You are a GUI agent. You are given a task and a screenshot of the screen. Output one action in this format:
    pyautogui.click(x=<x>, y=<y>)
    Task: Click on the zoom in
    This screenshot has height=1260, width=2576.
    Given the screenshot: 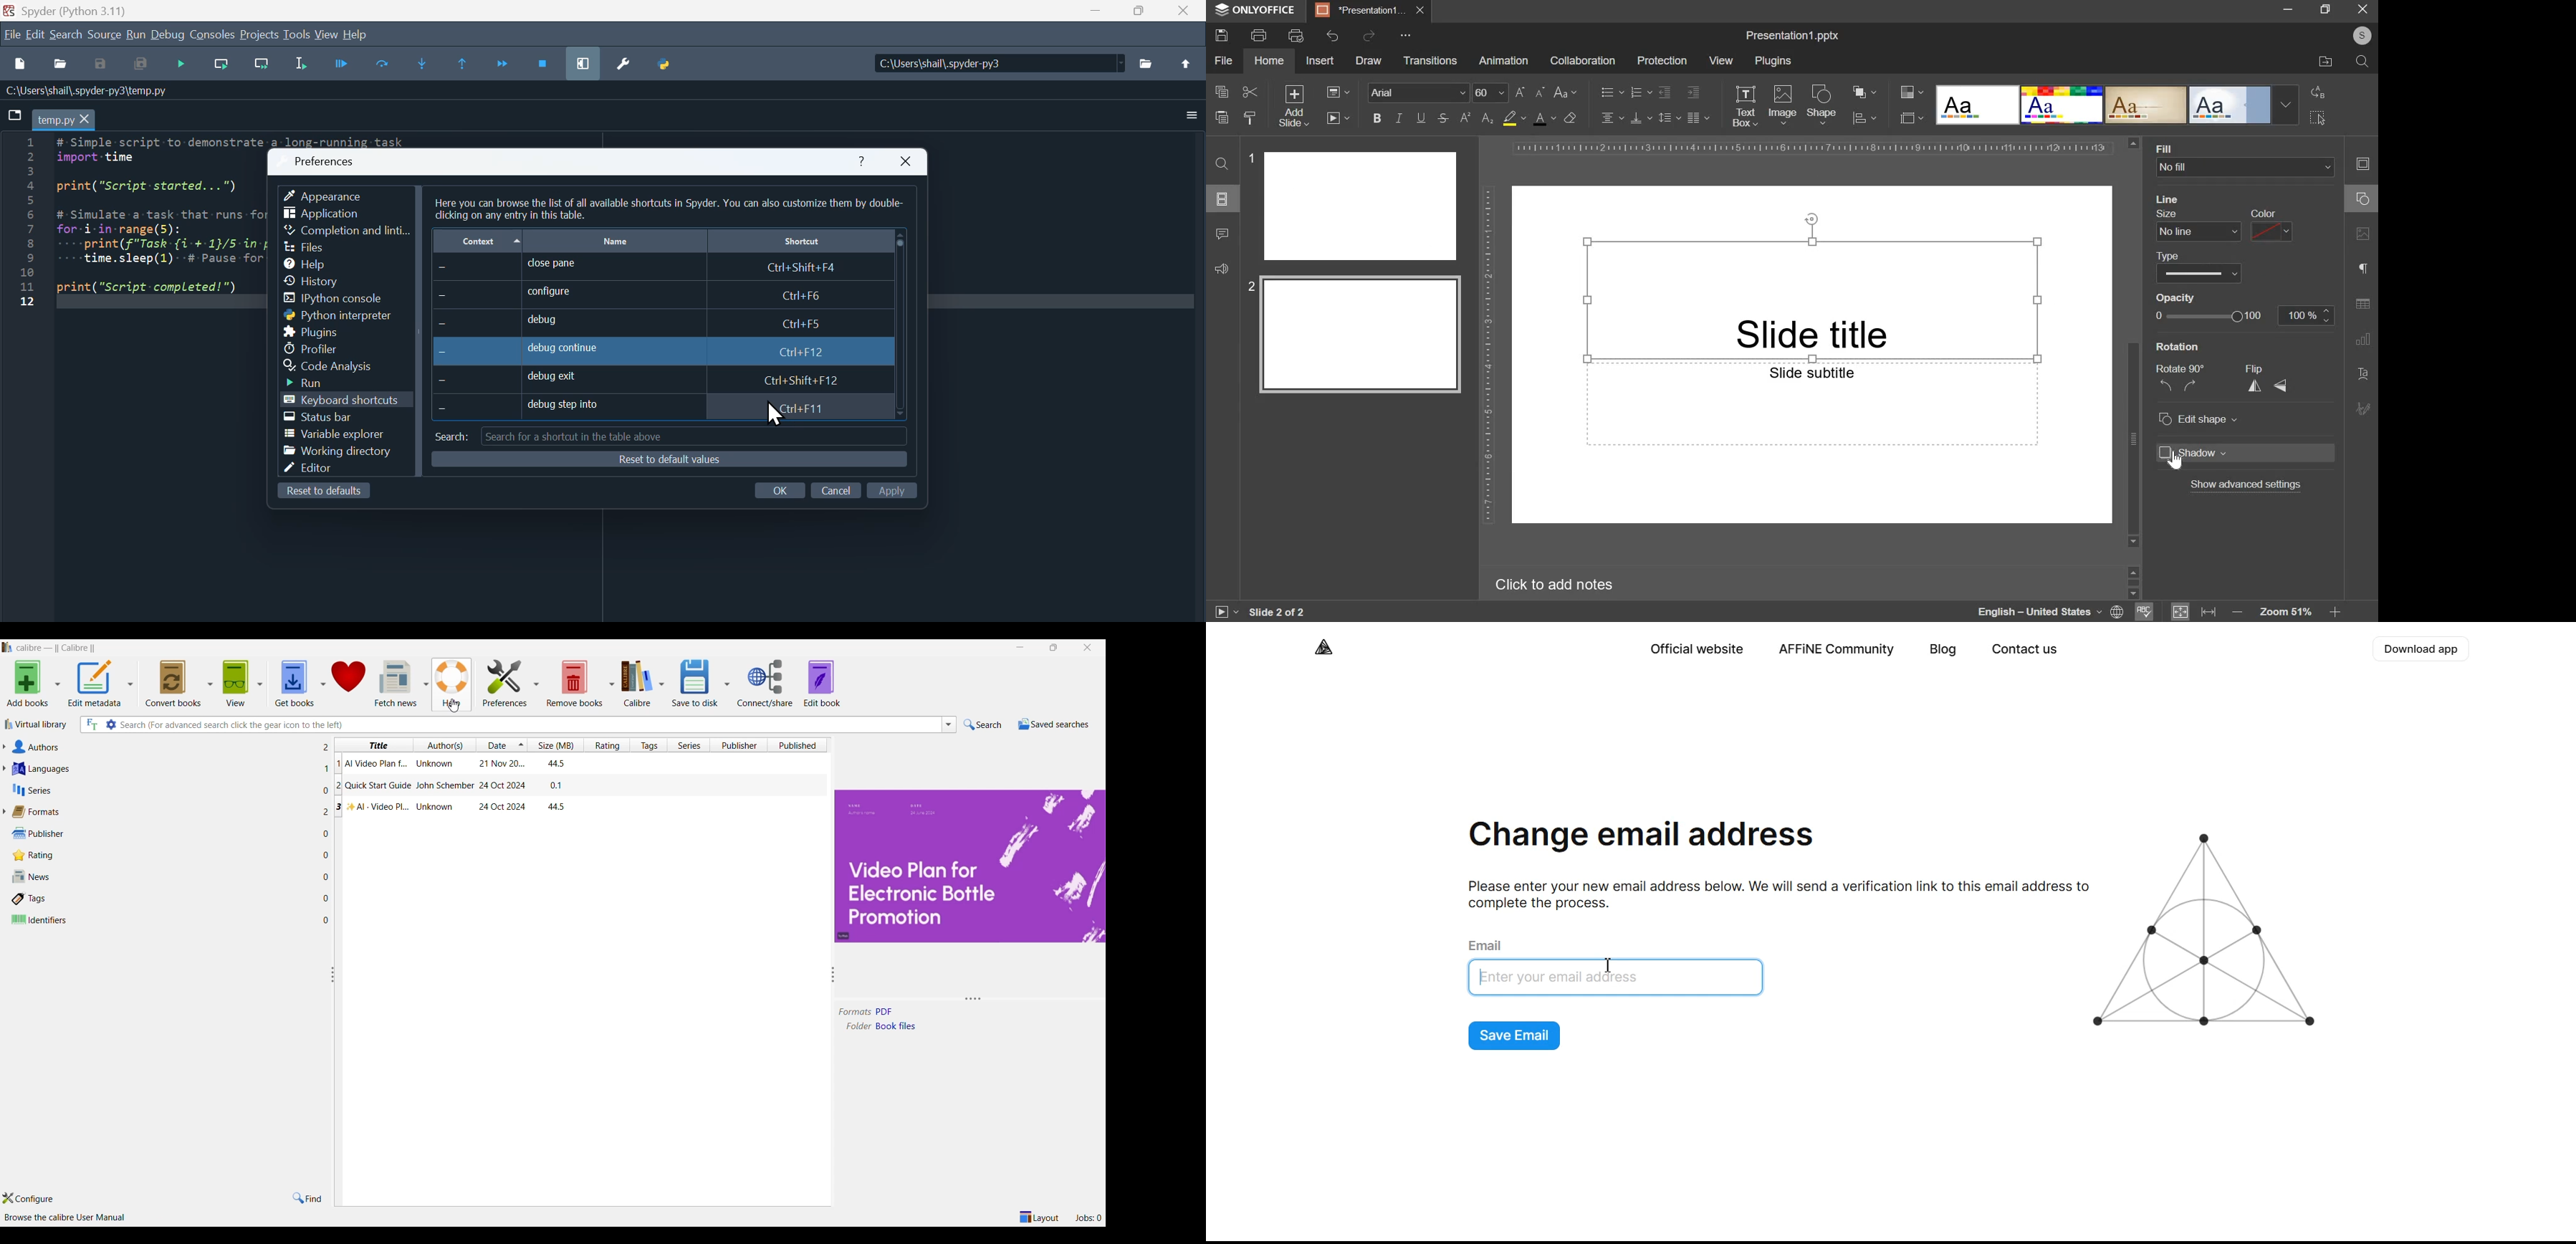 What is the action you would take?
    pyautogui.click(x=2334, y=612)
    